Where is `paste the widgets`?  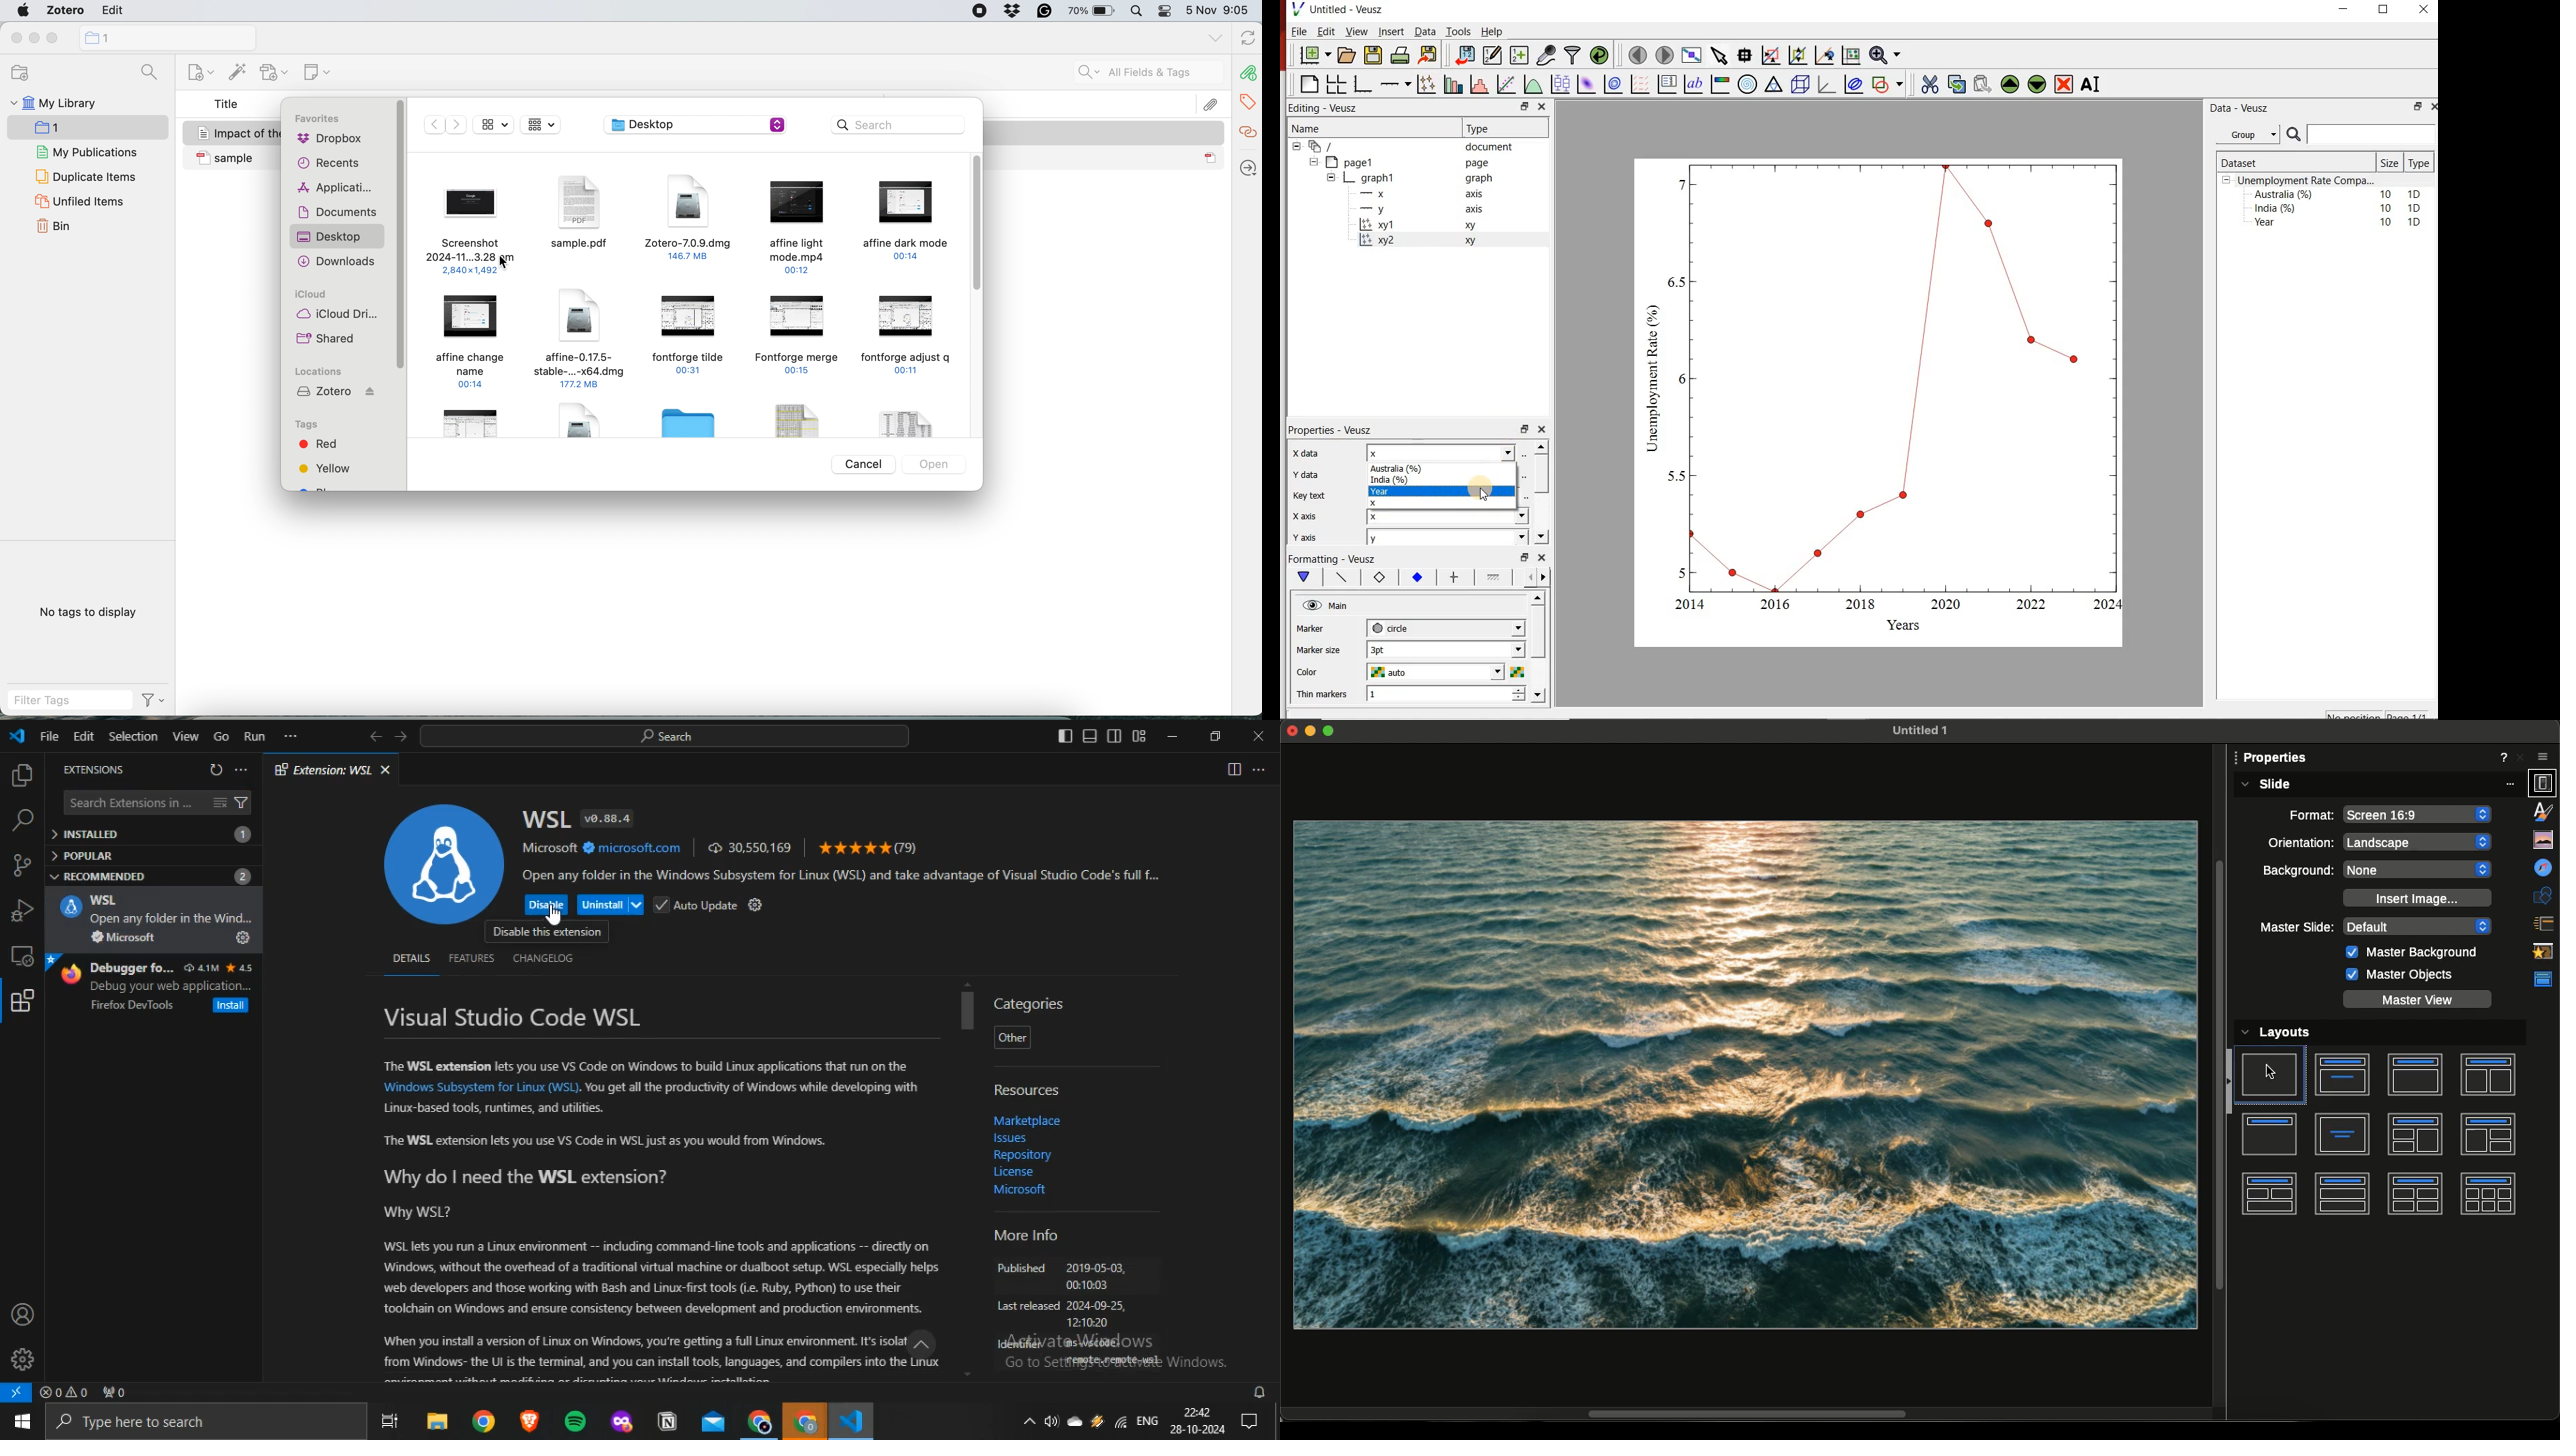 paste the widgets is located at coordinates (1983, 84).